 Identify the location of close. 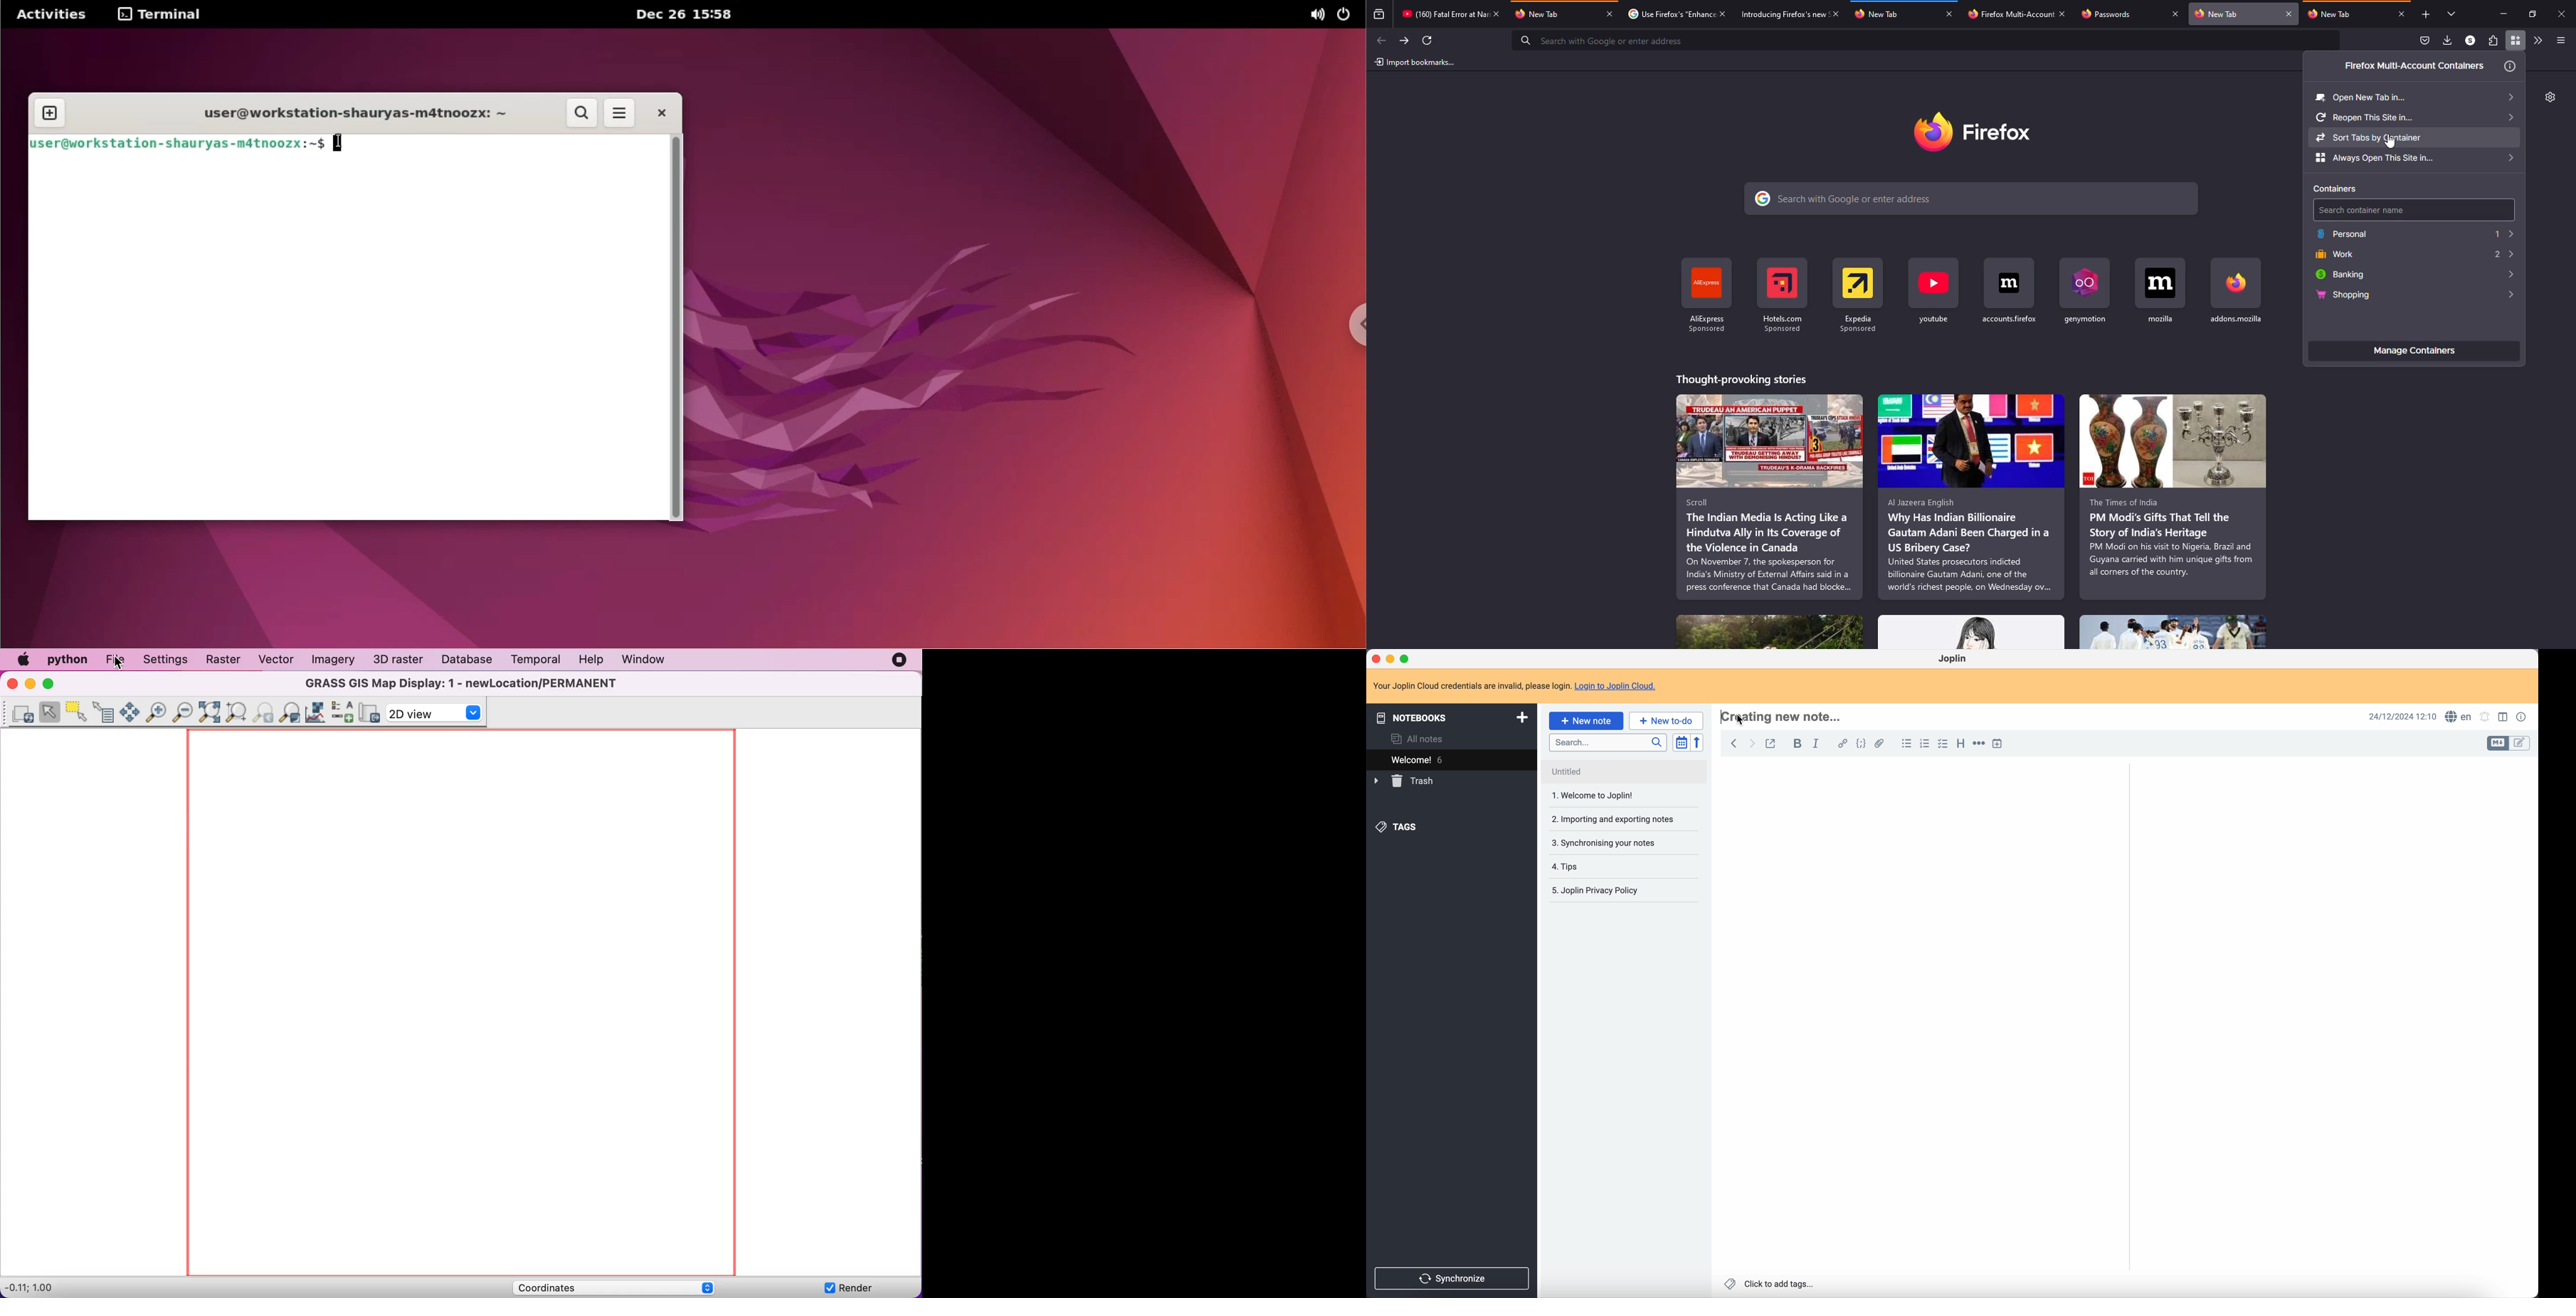
(1951, 14).